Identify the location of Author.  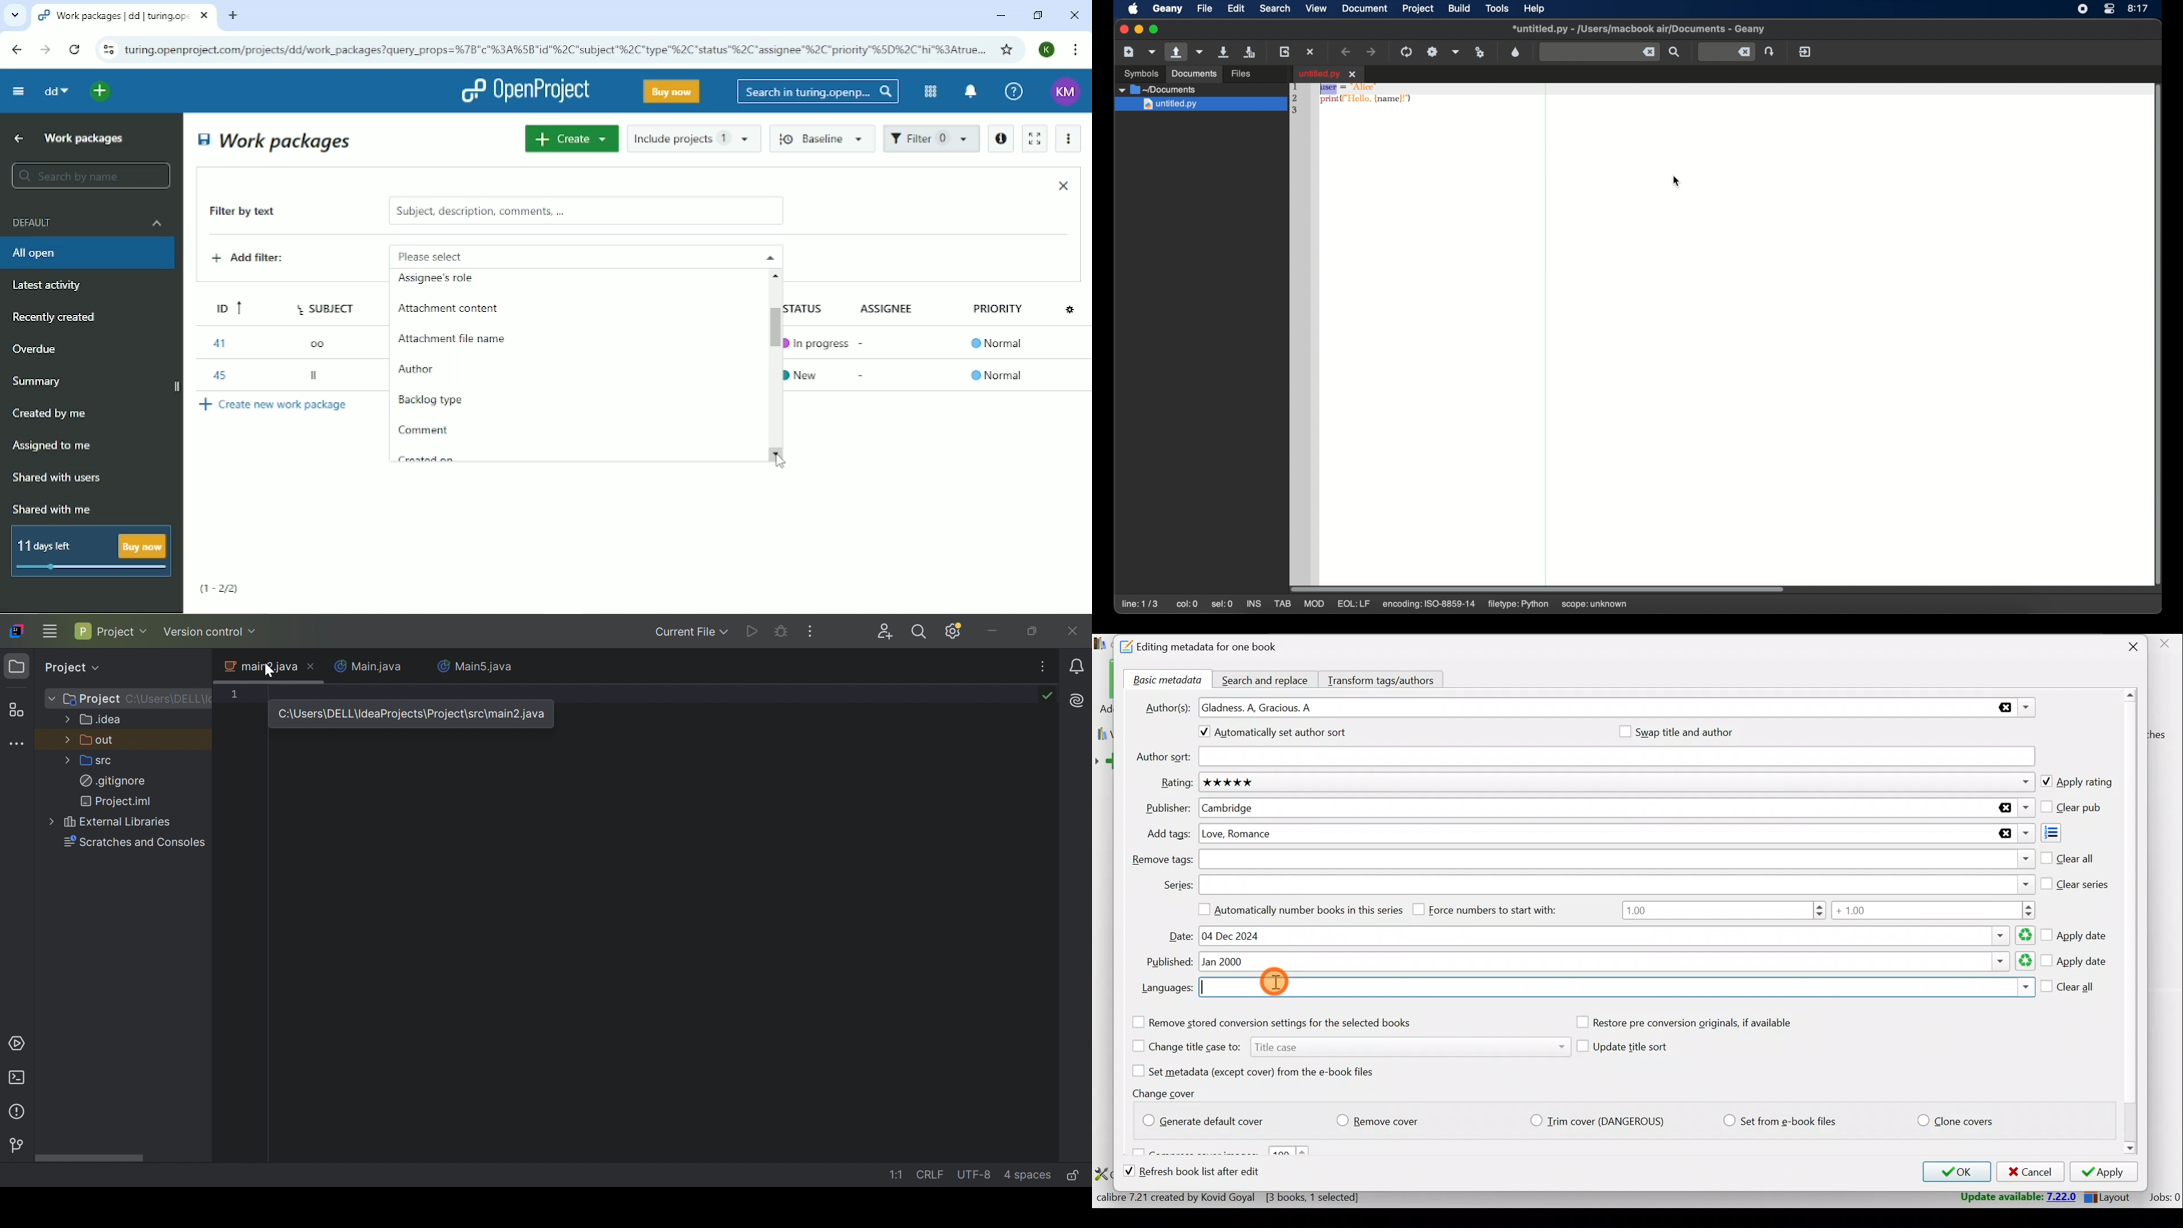
(414, 372).